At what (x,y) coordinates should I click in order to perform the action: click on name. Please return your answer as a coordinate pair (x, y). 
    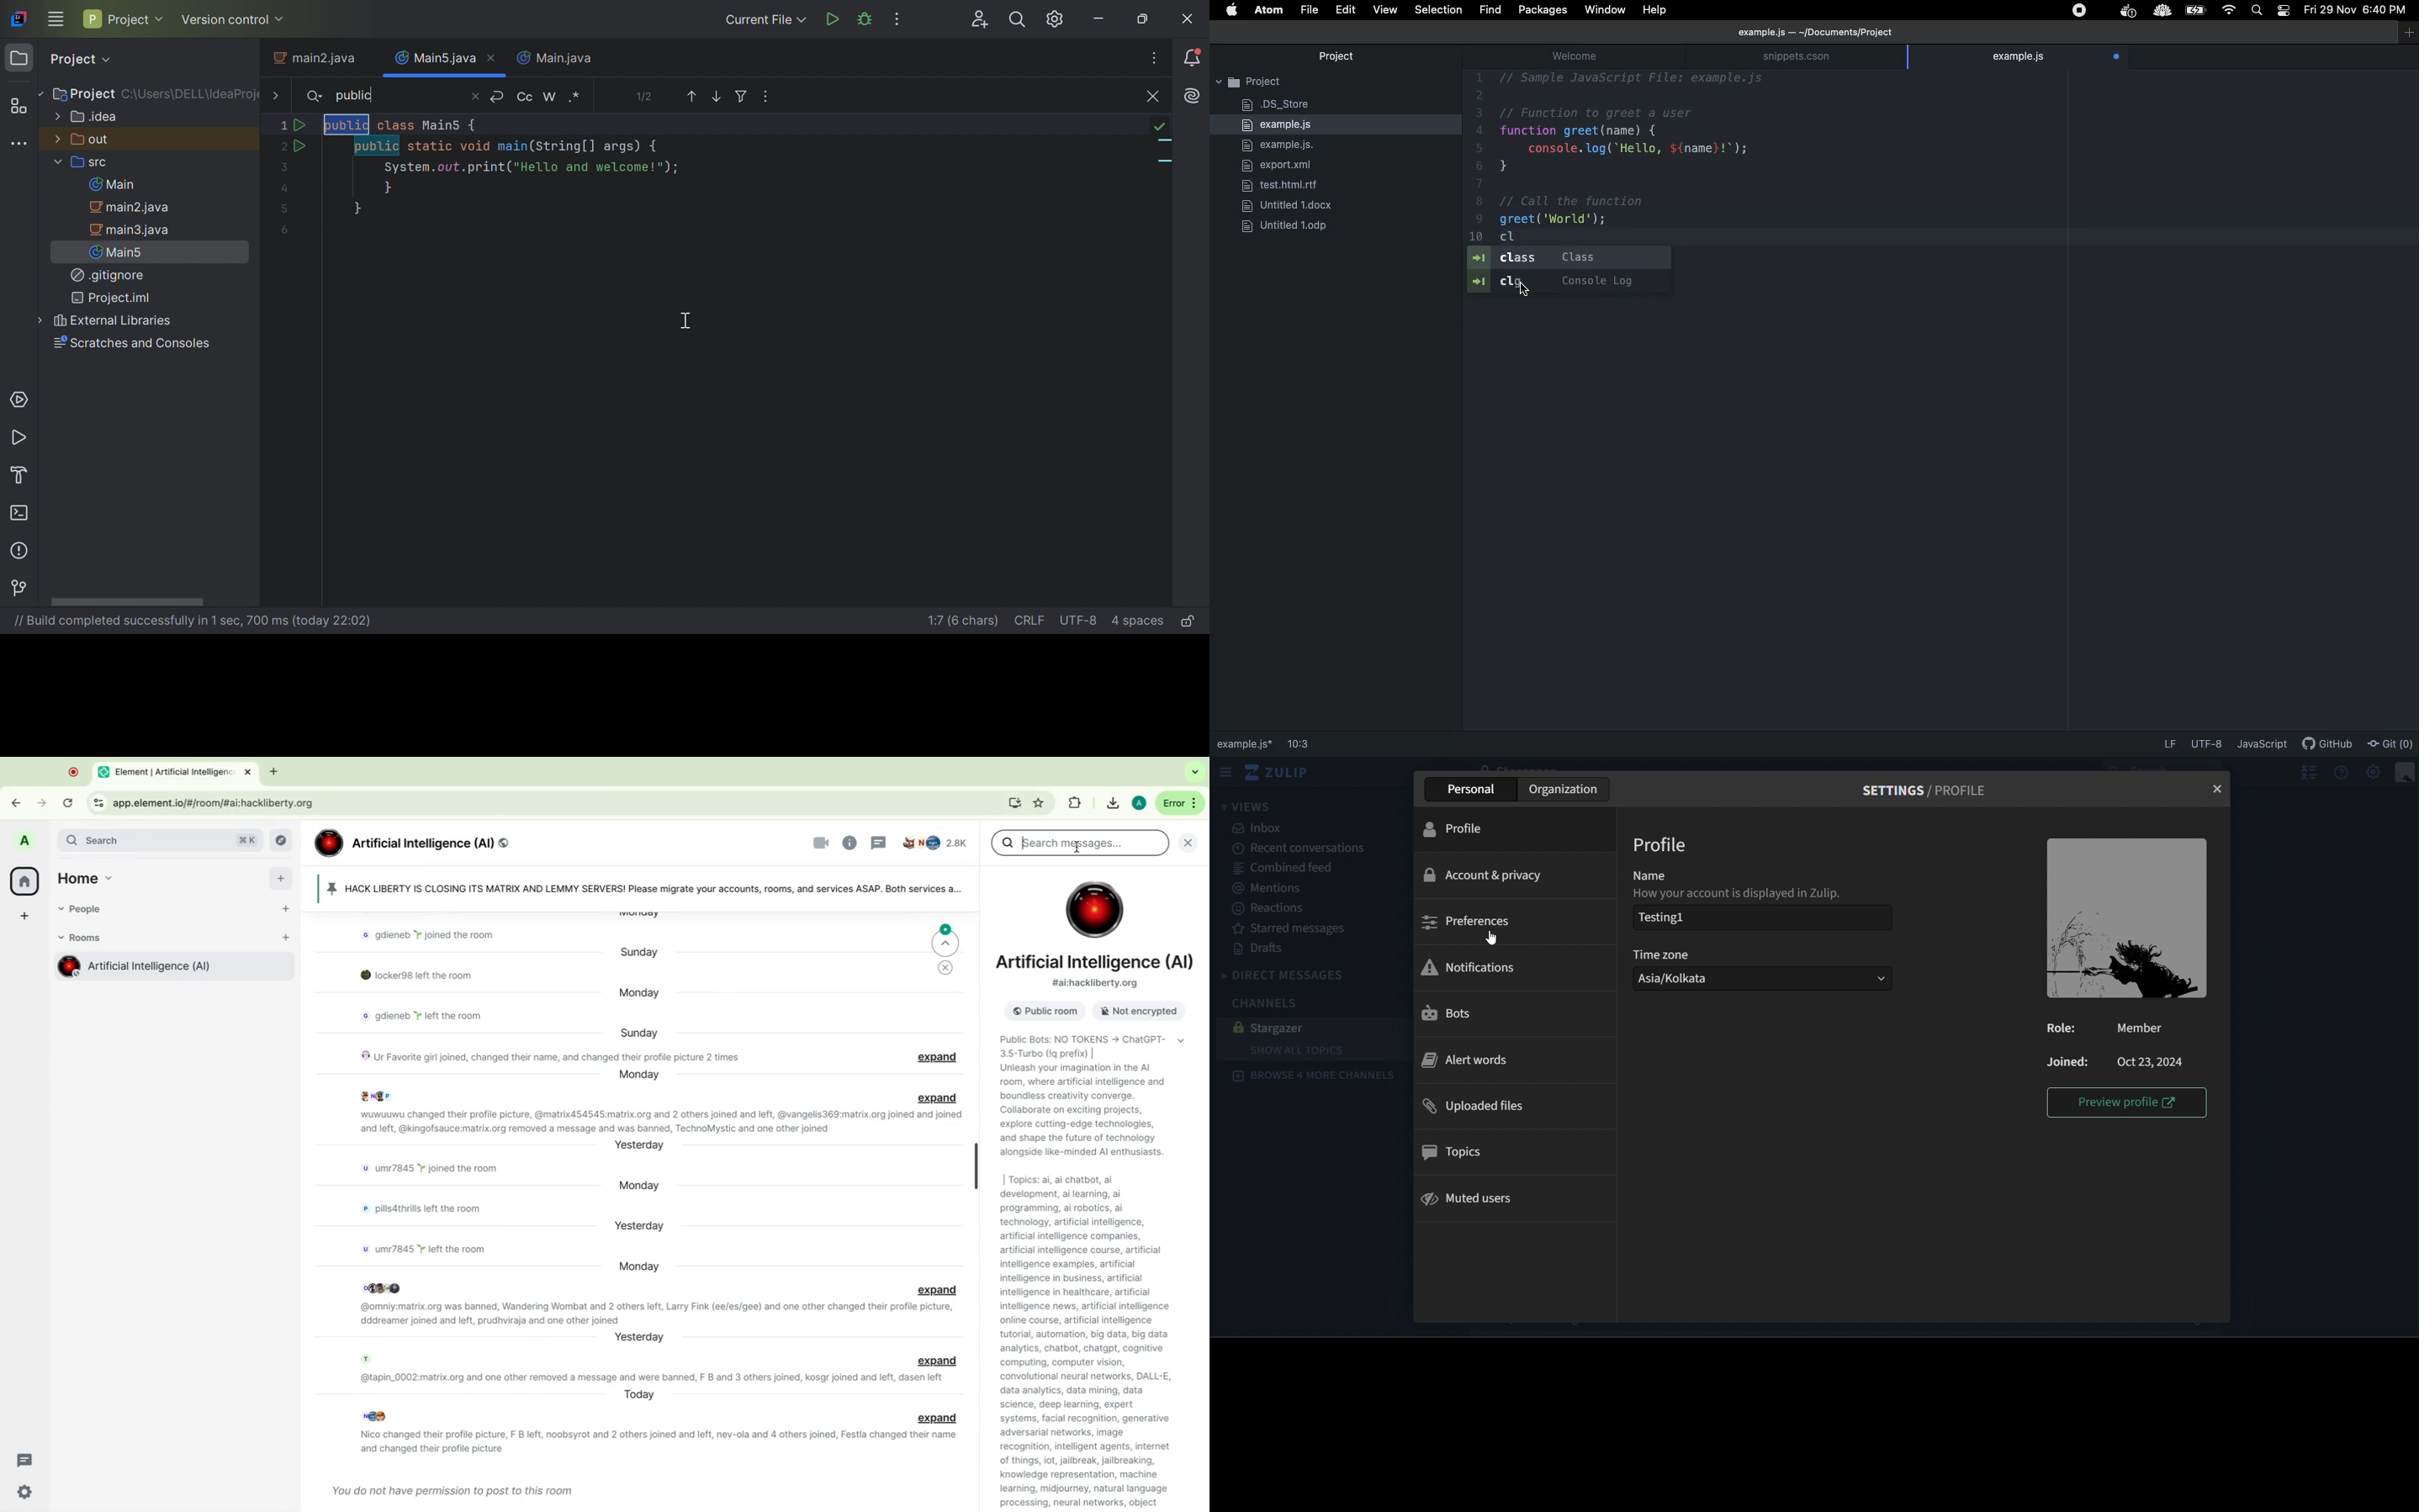
    Looking at the image, I should click on (1097, 963).